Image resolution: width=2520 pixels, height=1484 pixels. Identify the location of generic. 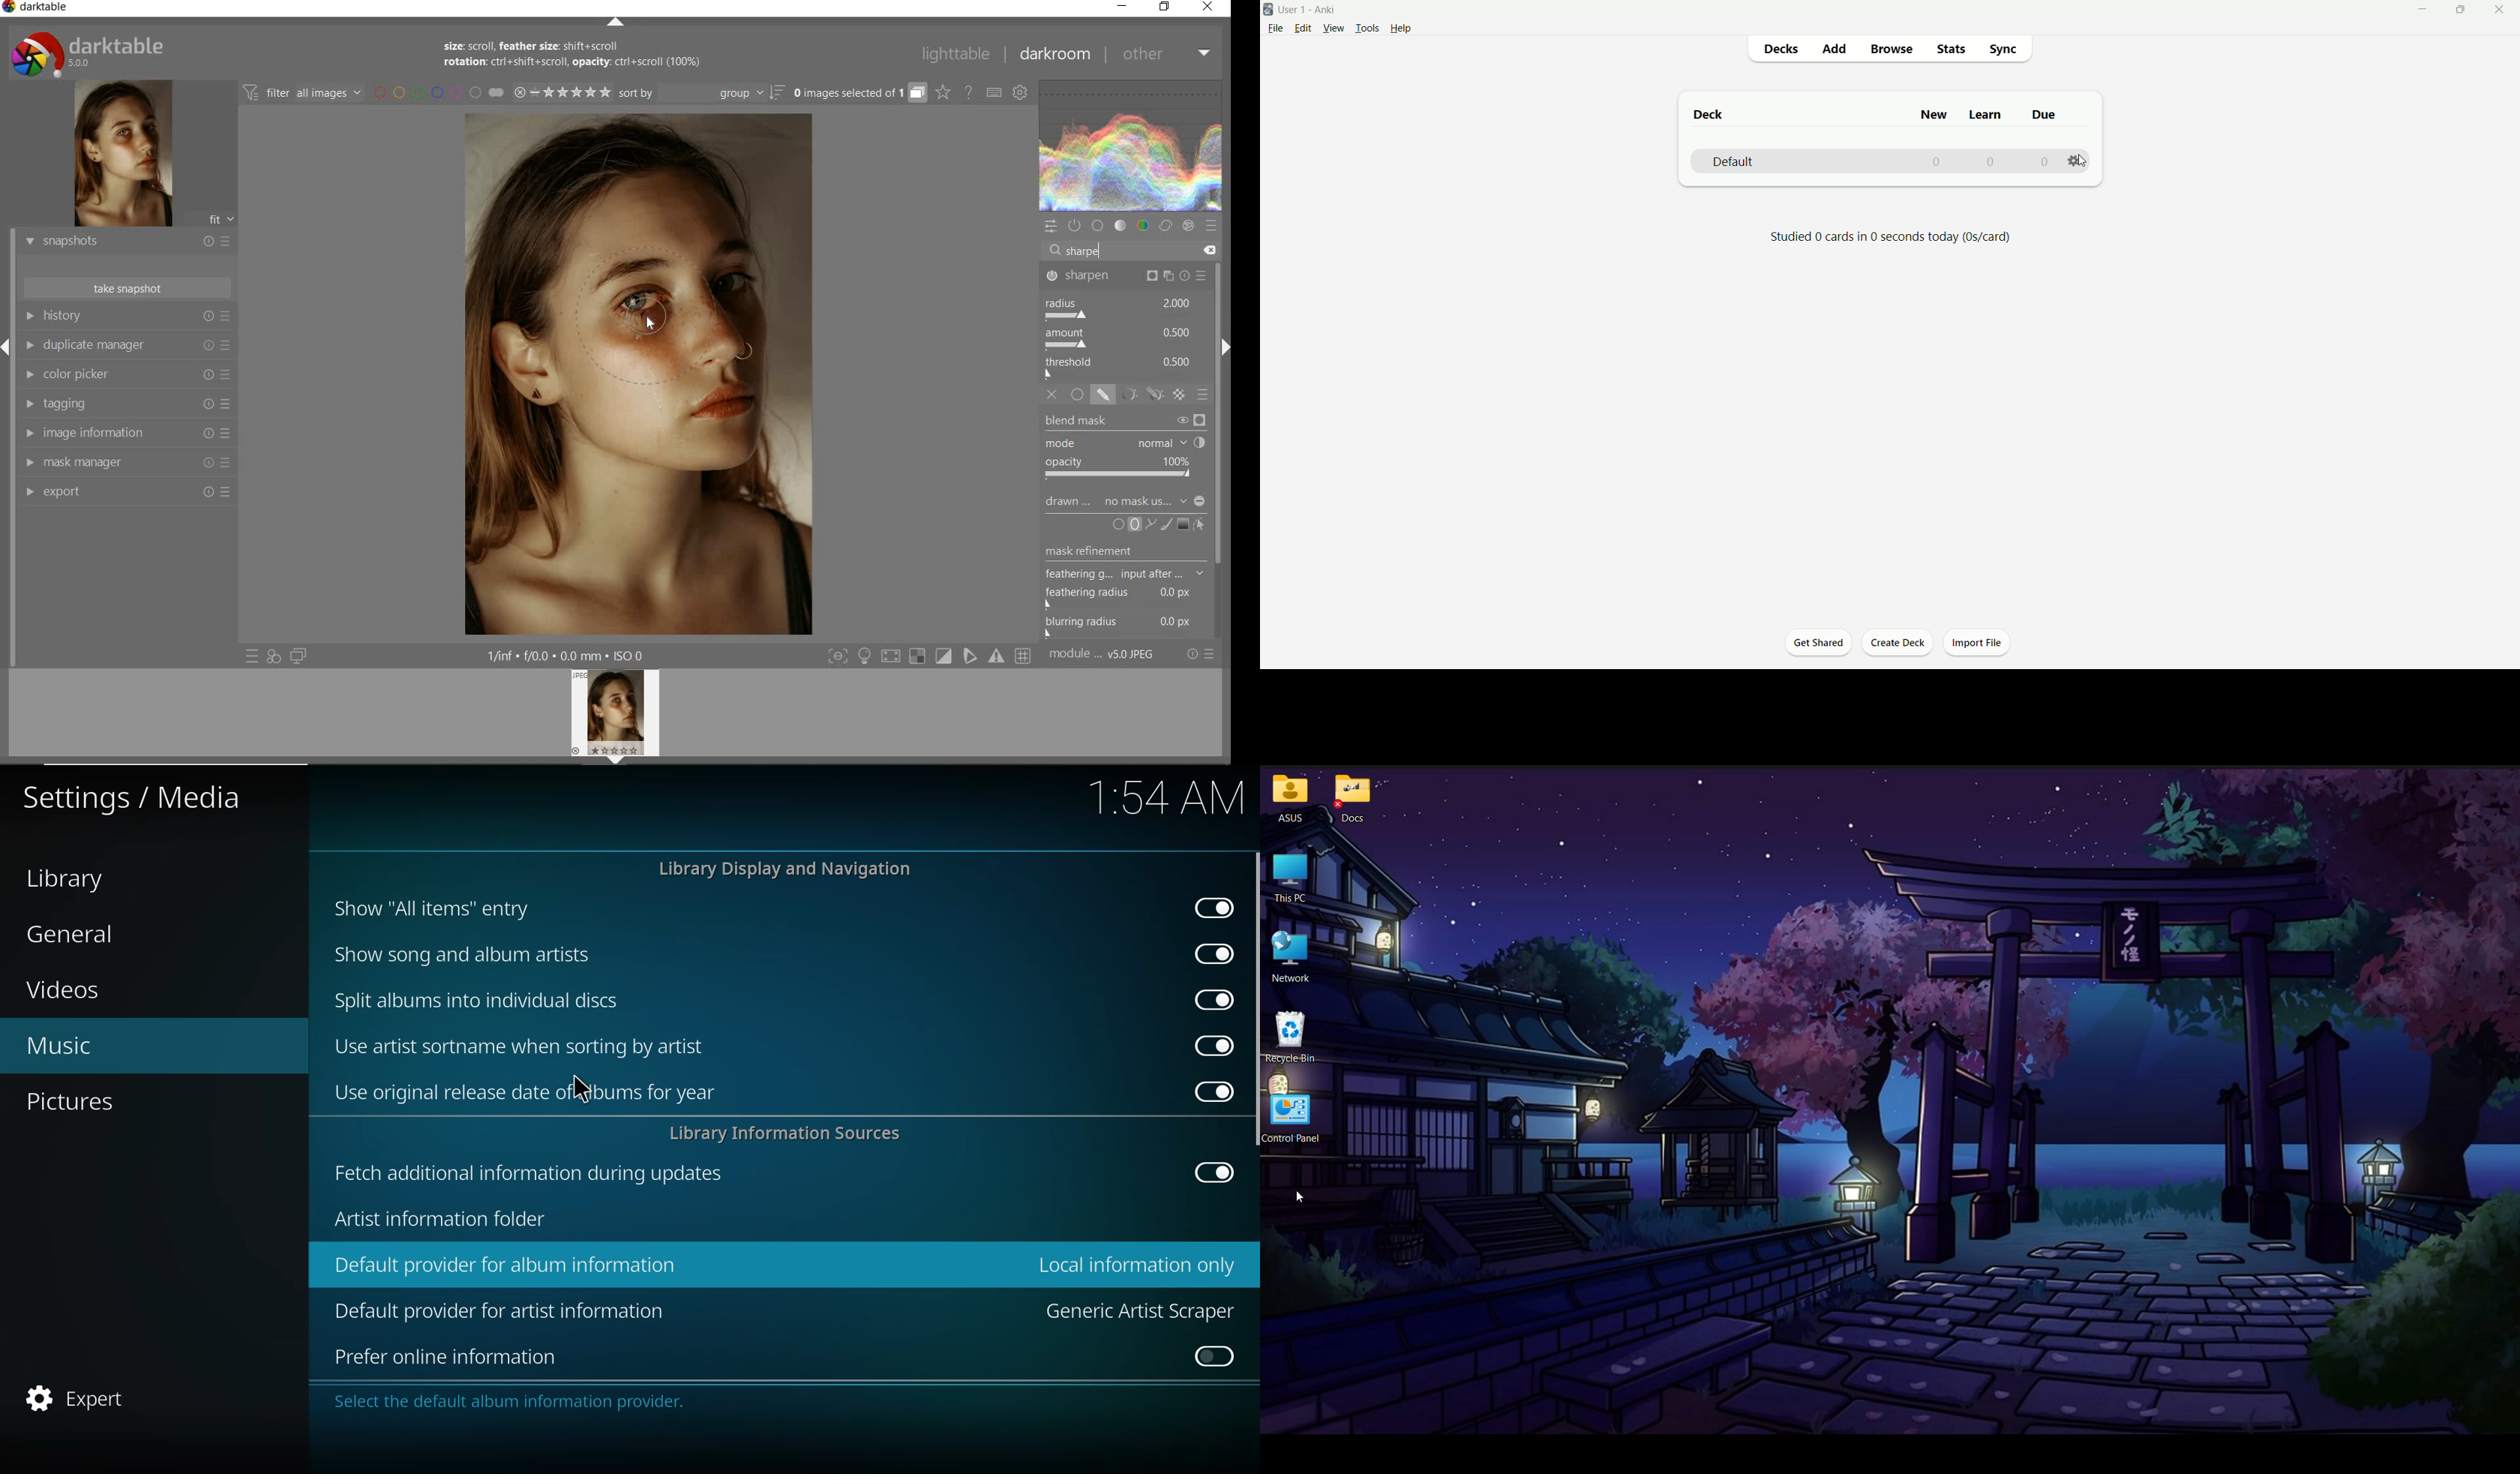
(1139, 1310).